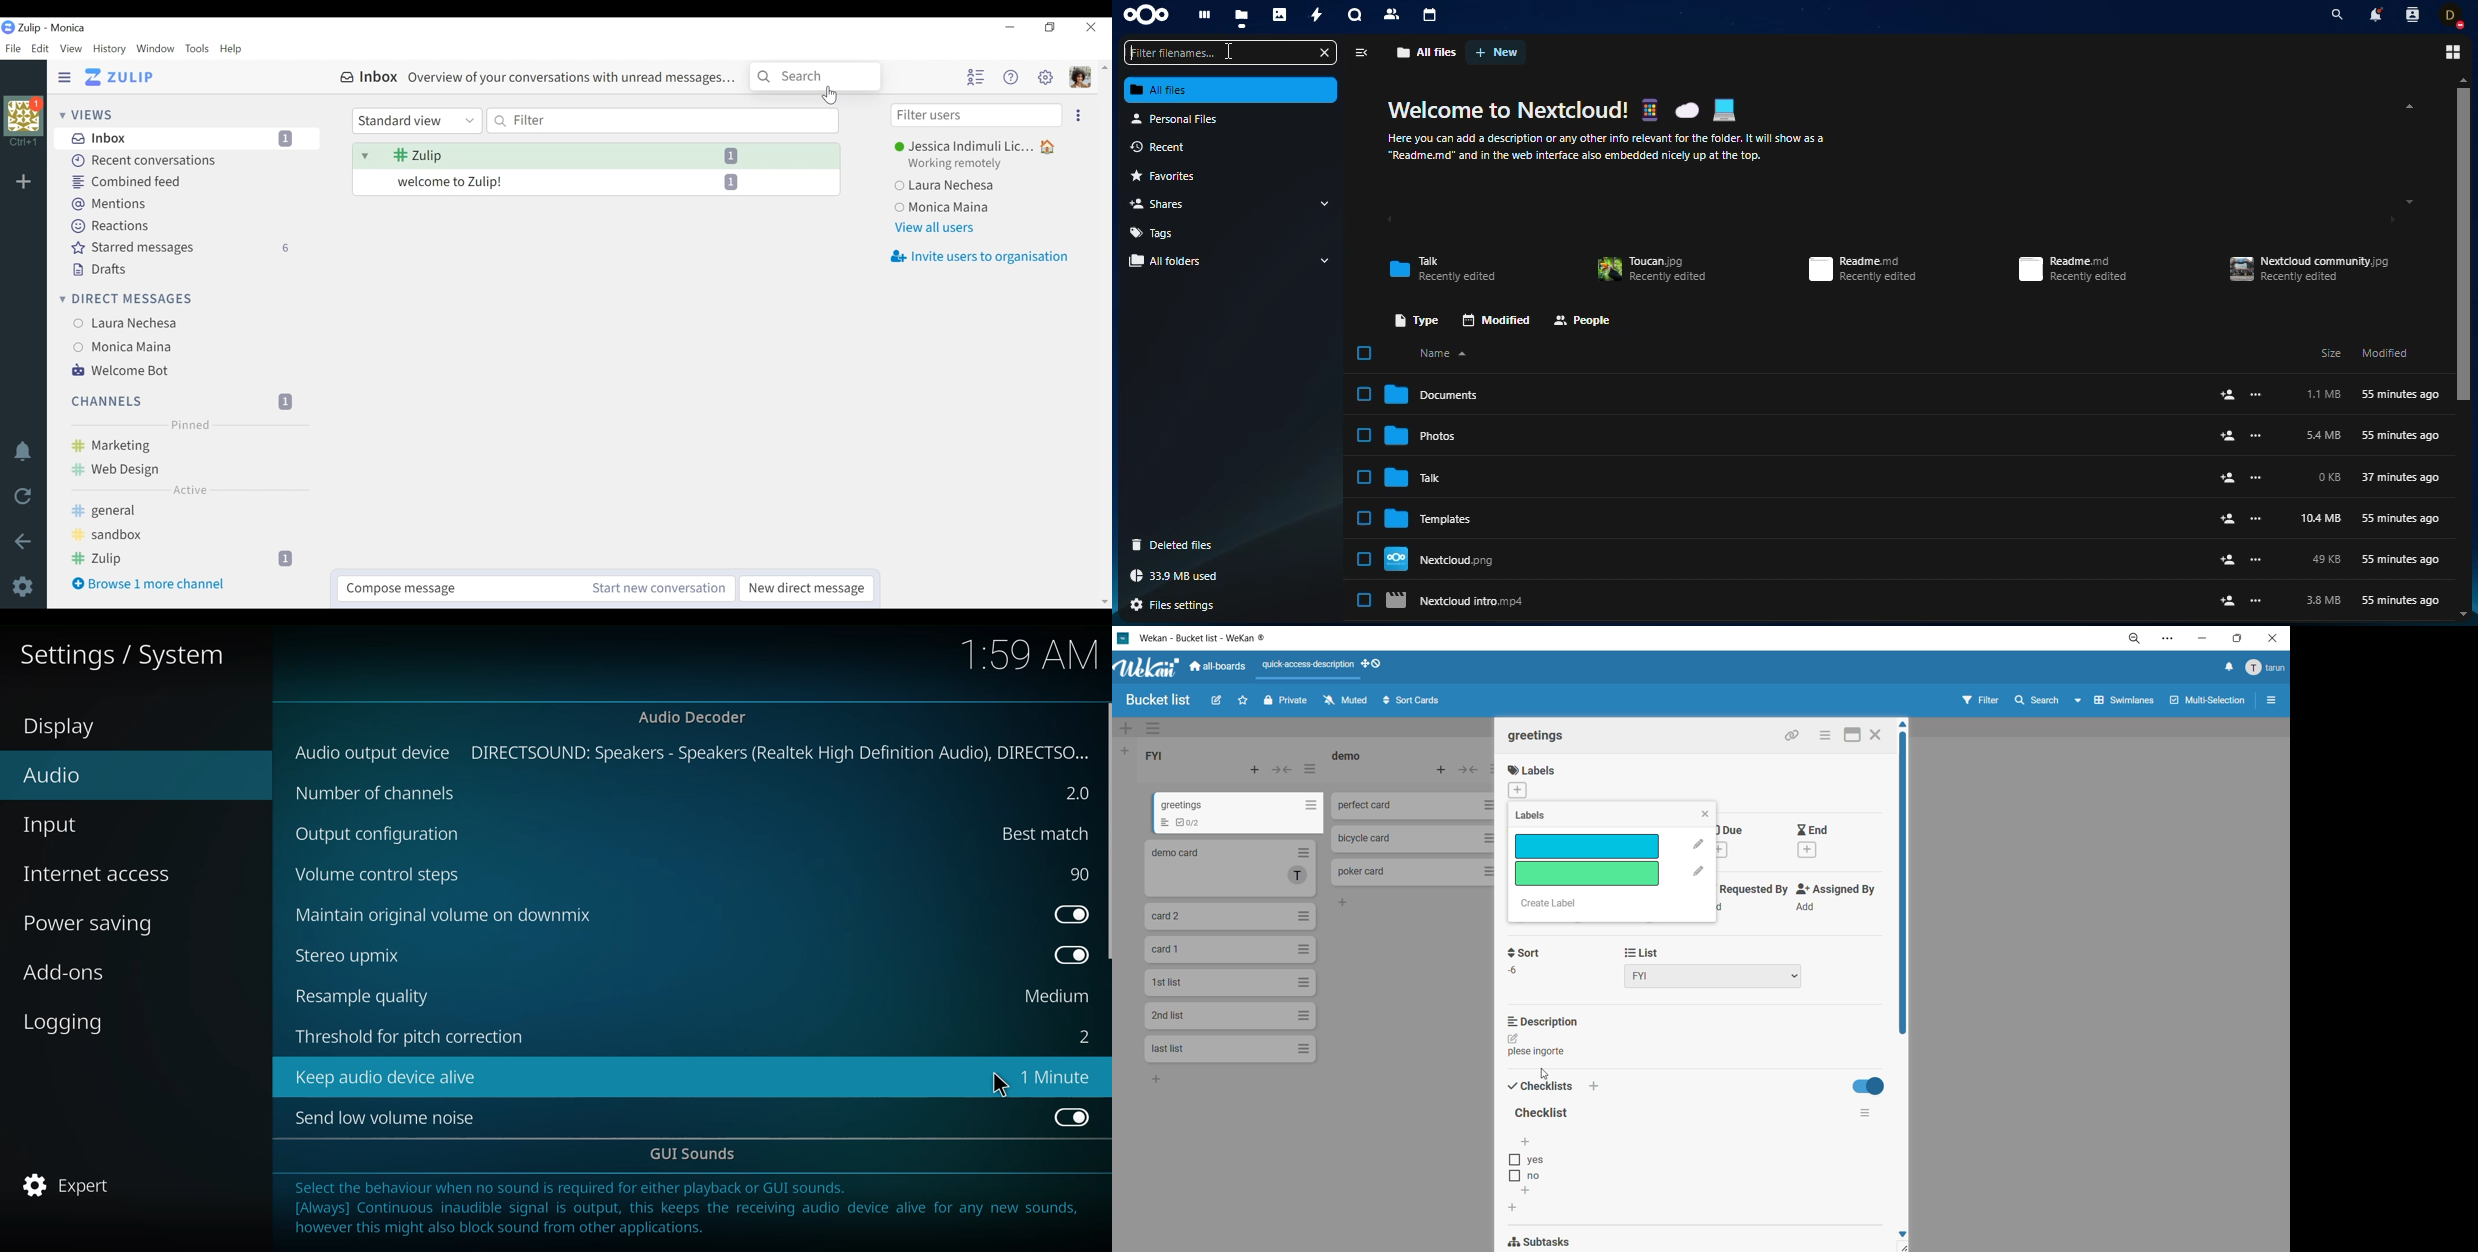  I want to click on Monica Maina, so click(155, 348).